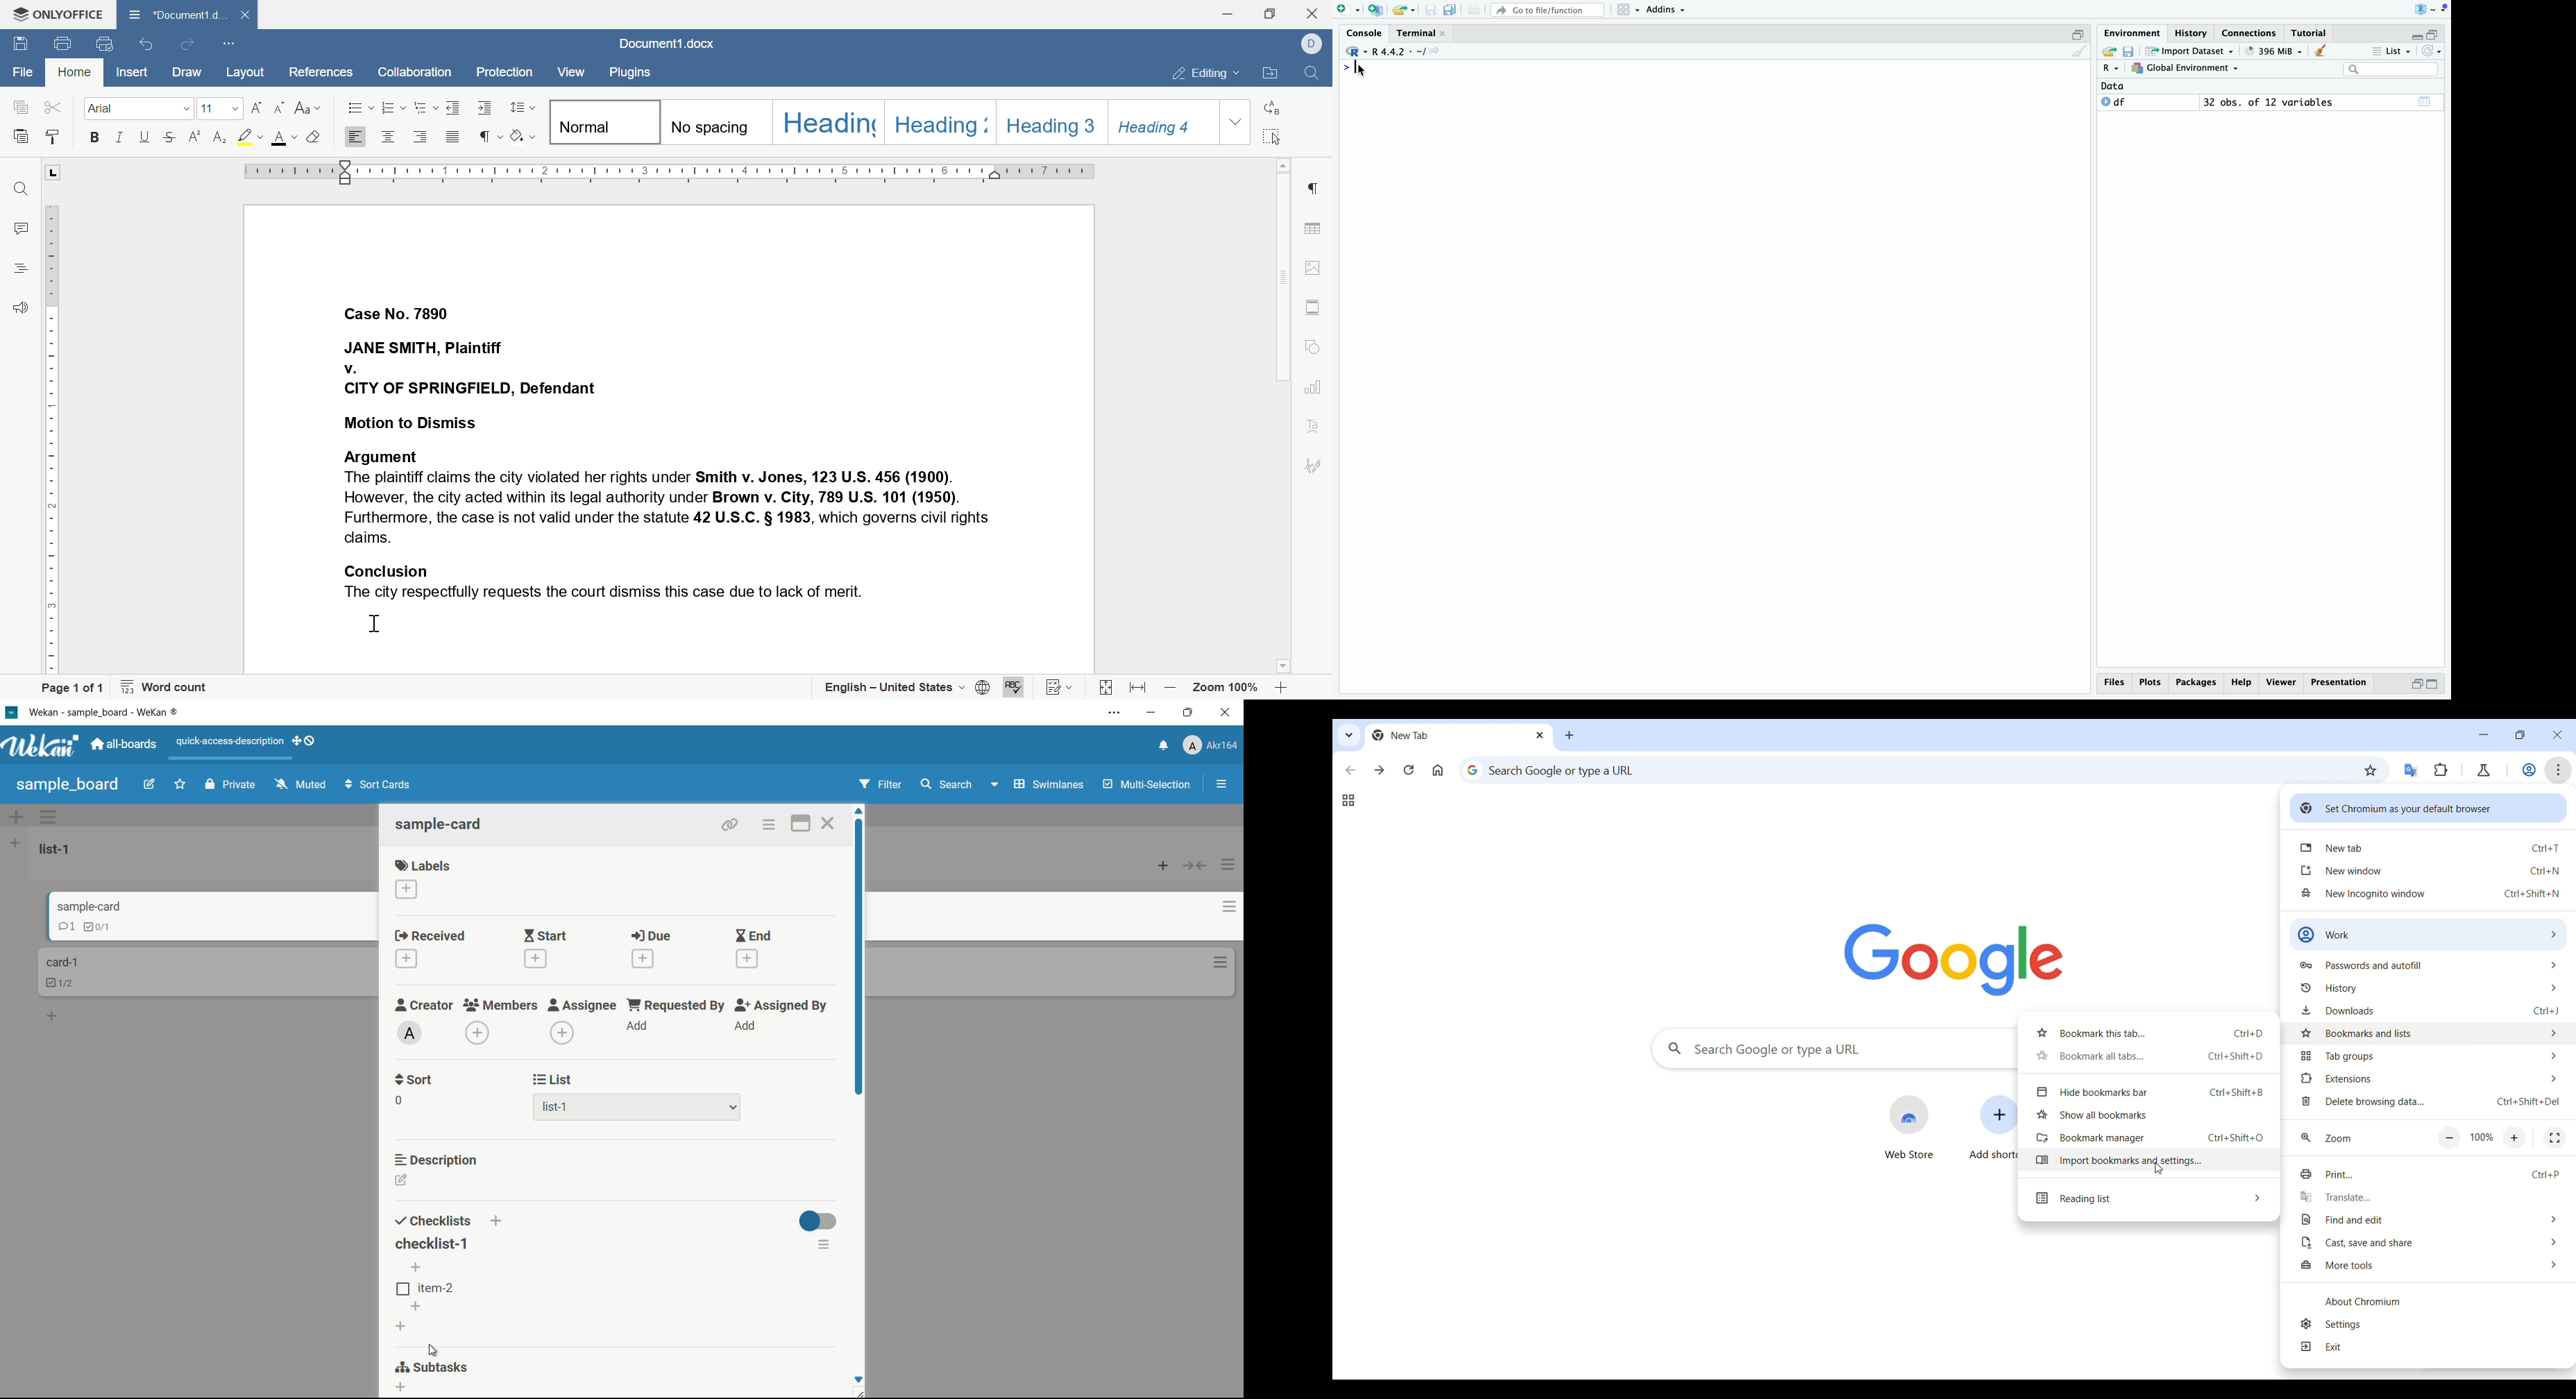 The height and width of the screenshot is (1400, 2576). What do you see at coordinates (2431, 893) in the screenshot?
I see `new incognito window` at bounding box center [2431, 893].